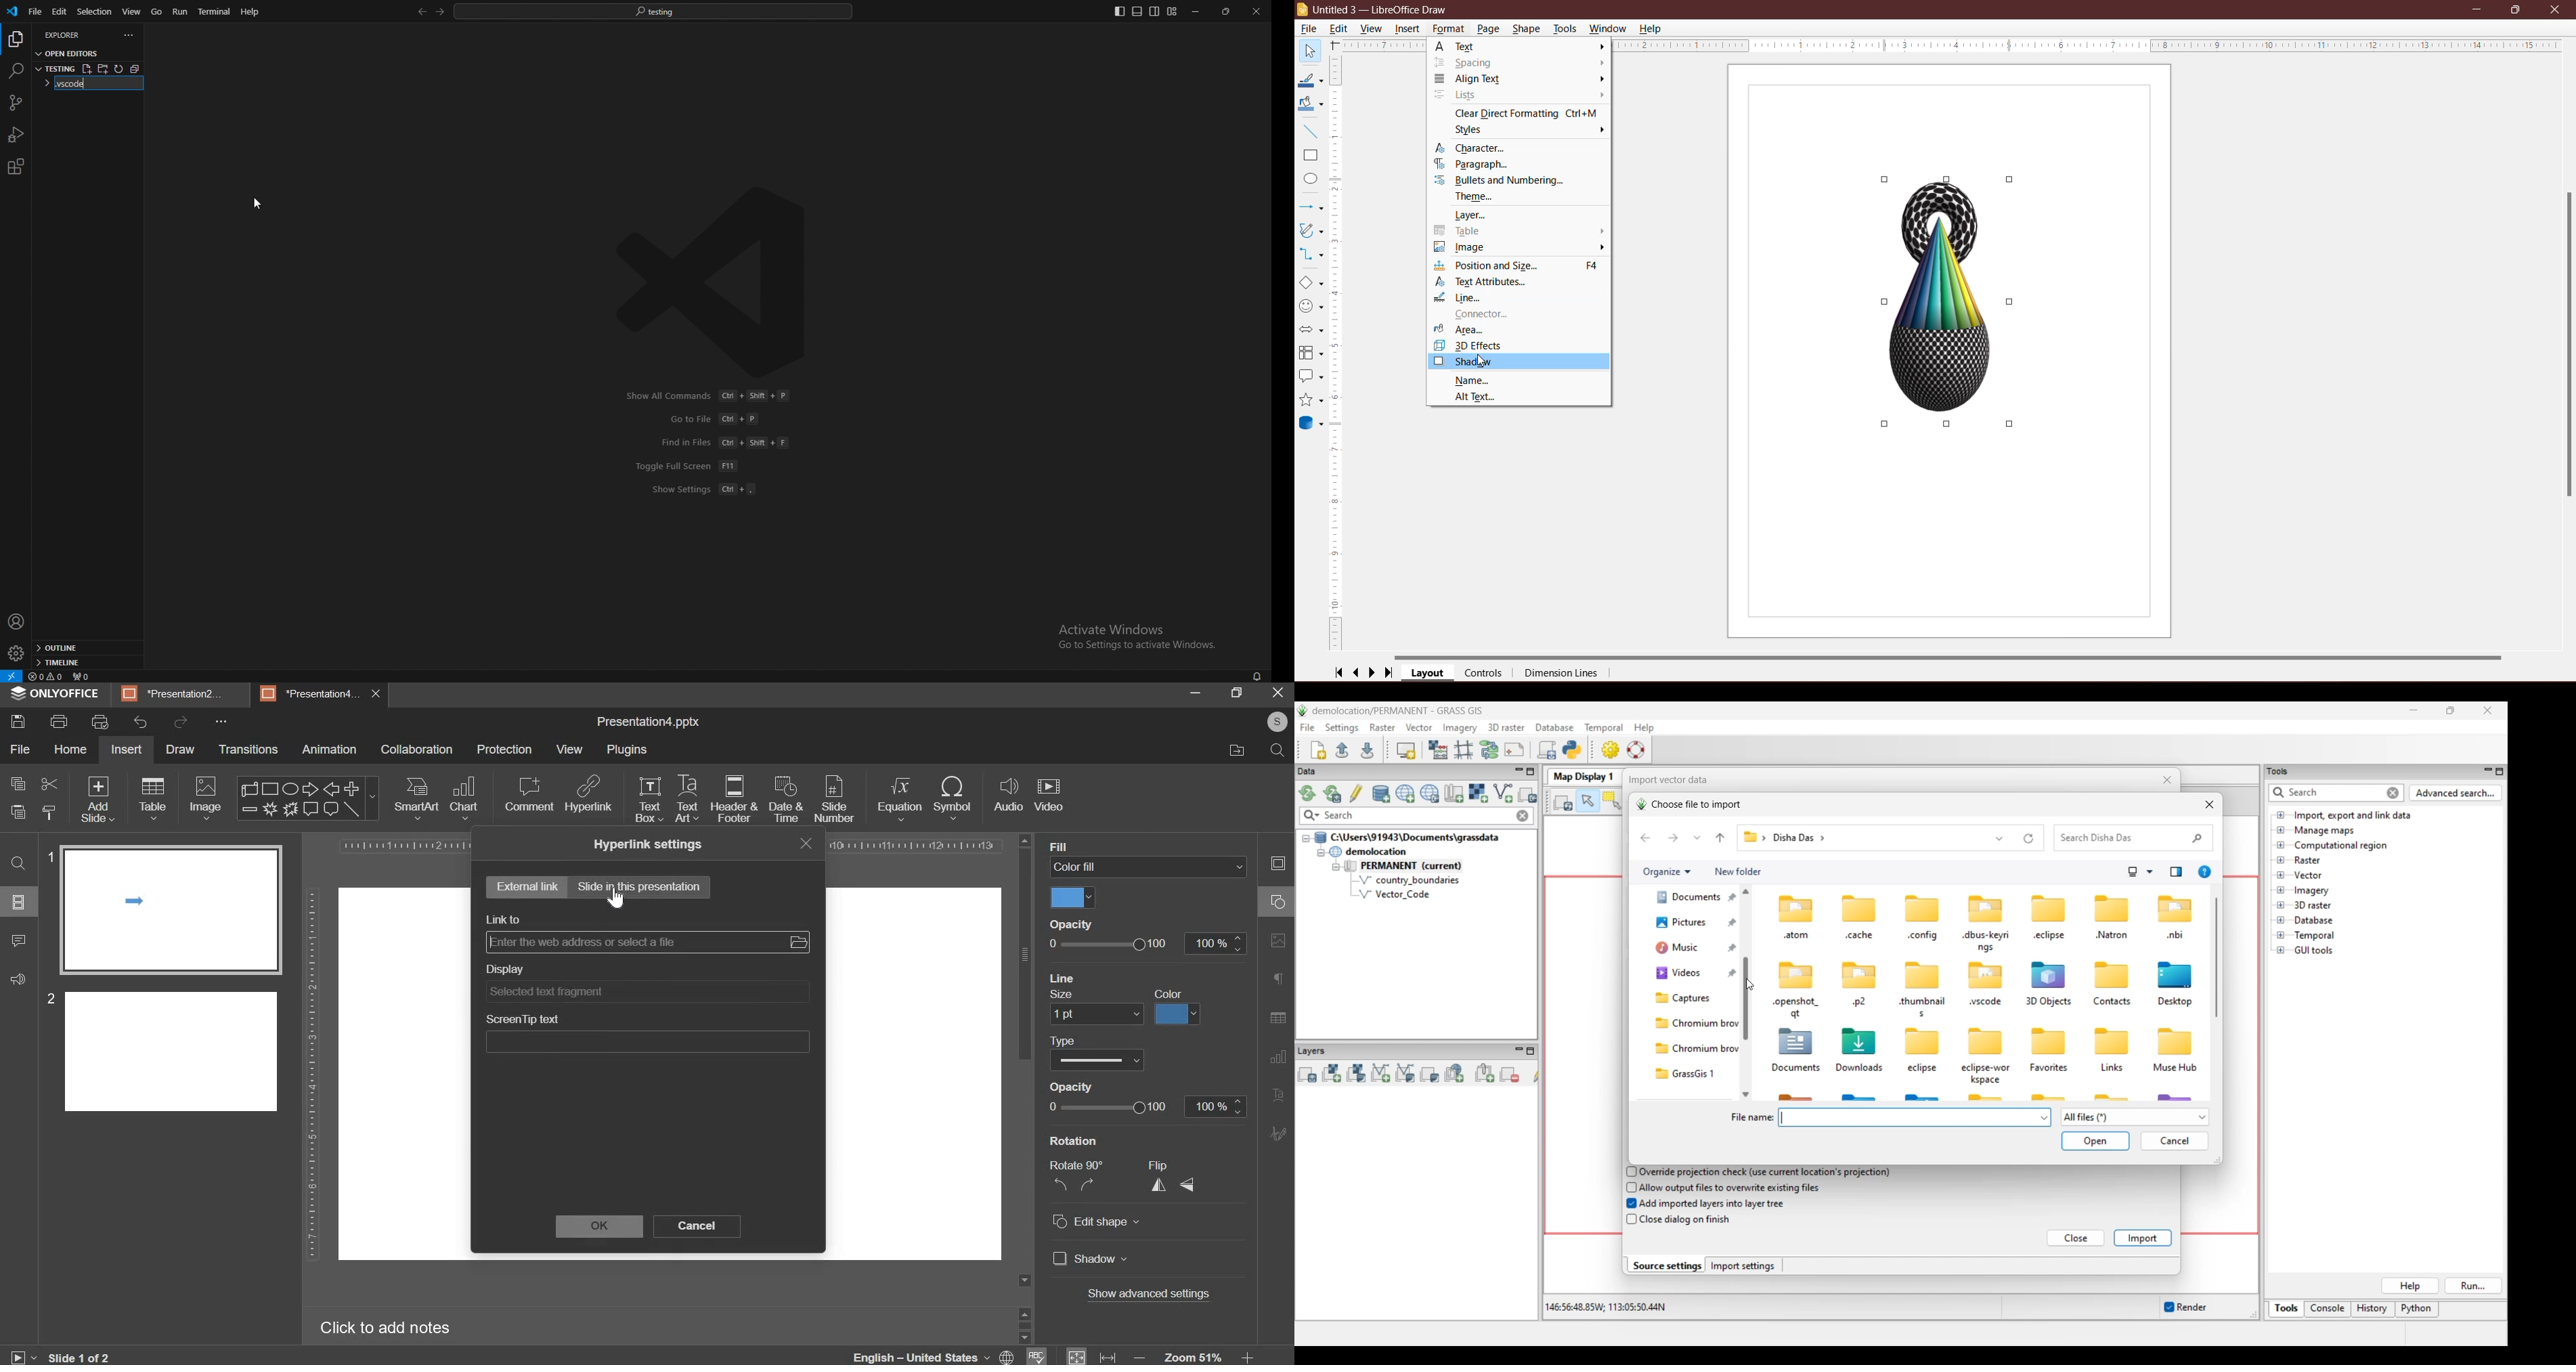 This screenshot has height=1372, width=2576. What do you see at coordinates (1372, 673) in the screenshot?
I see `Scroll to next page` at bounding box center [1372, 673].